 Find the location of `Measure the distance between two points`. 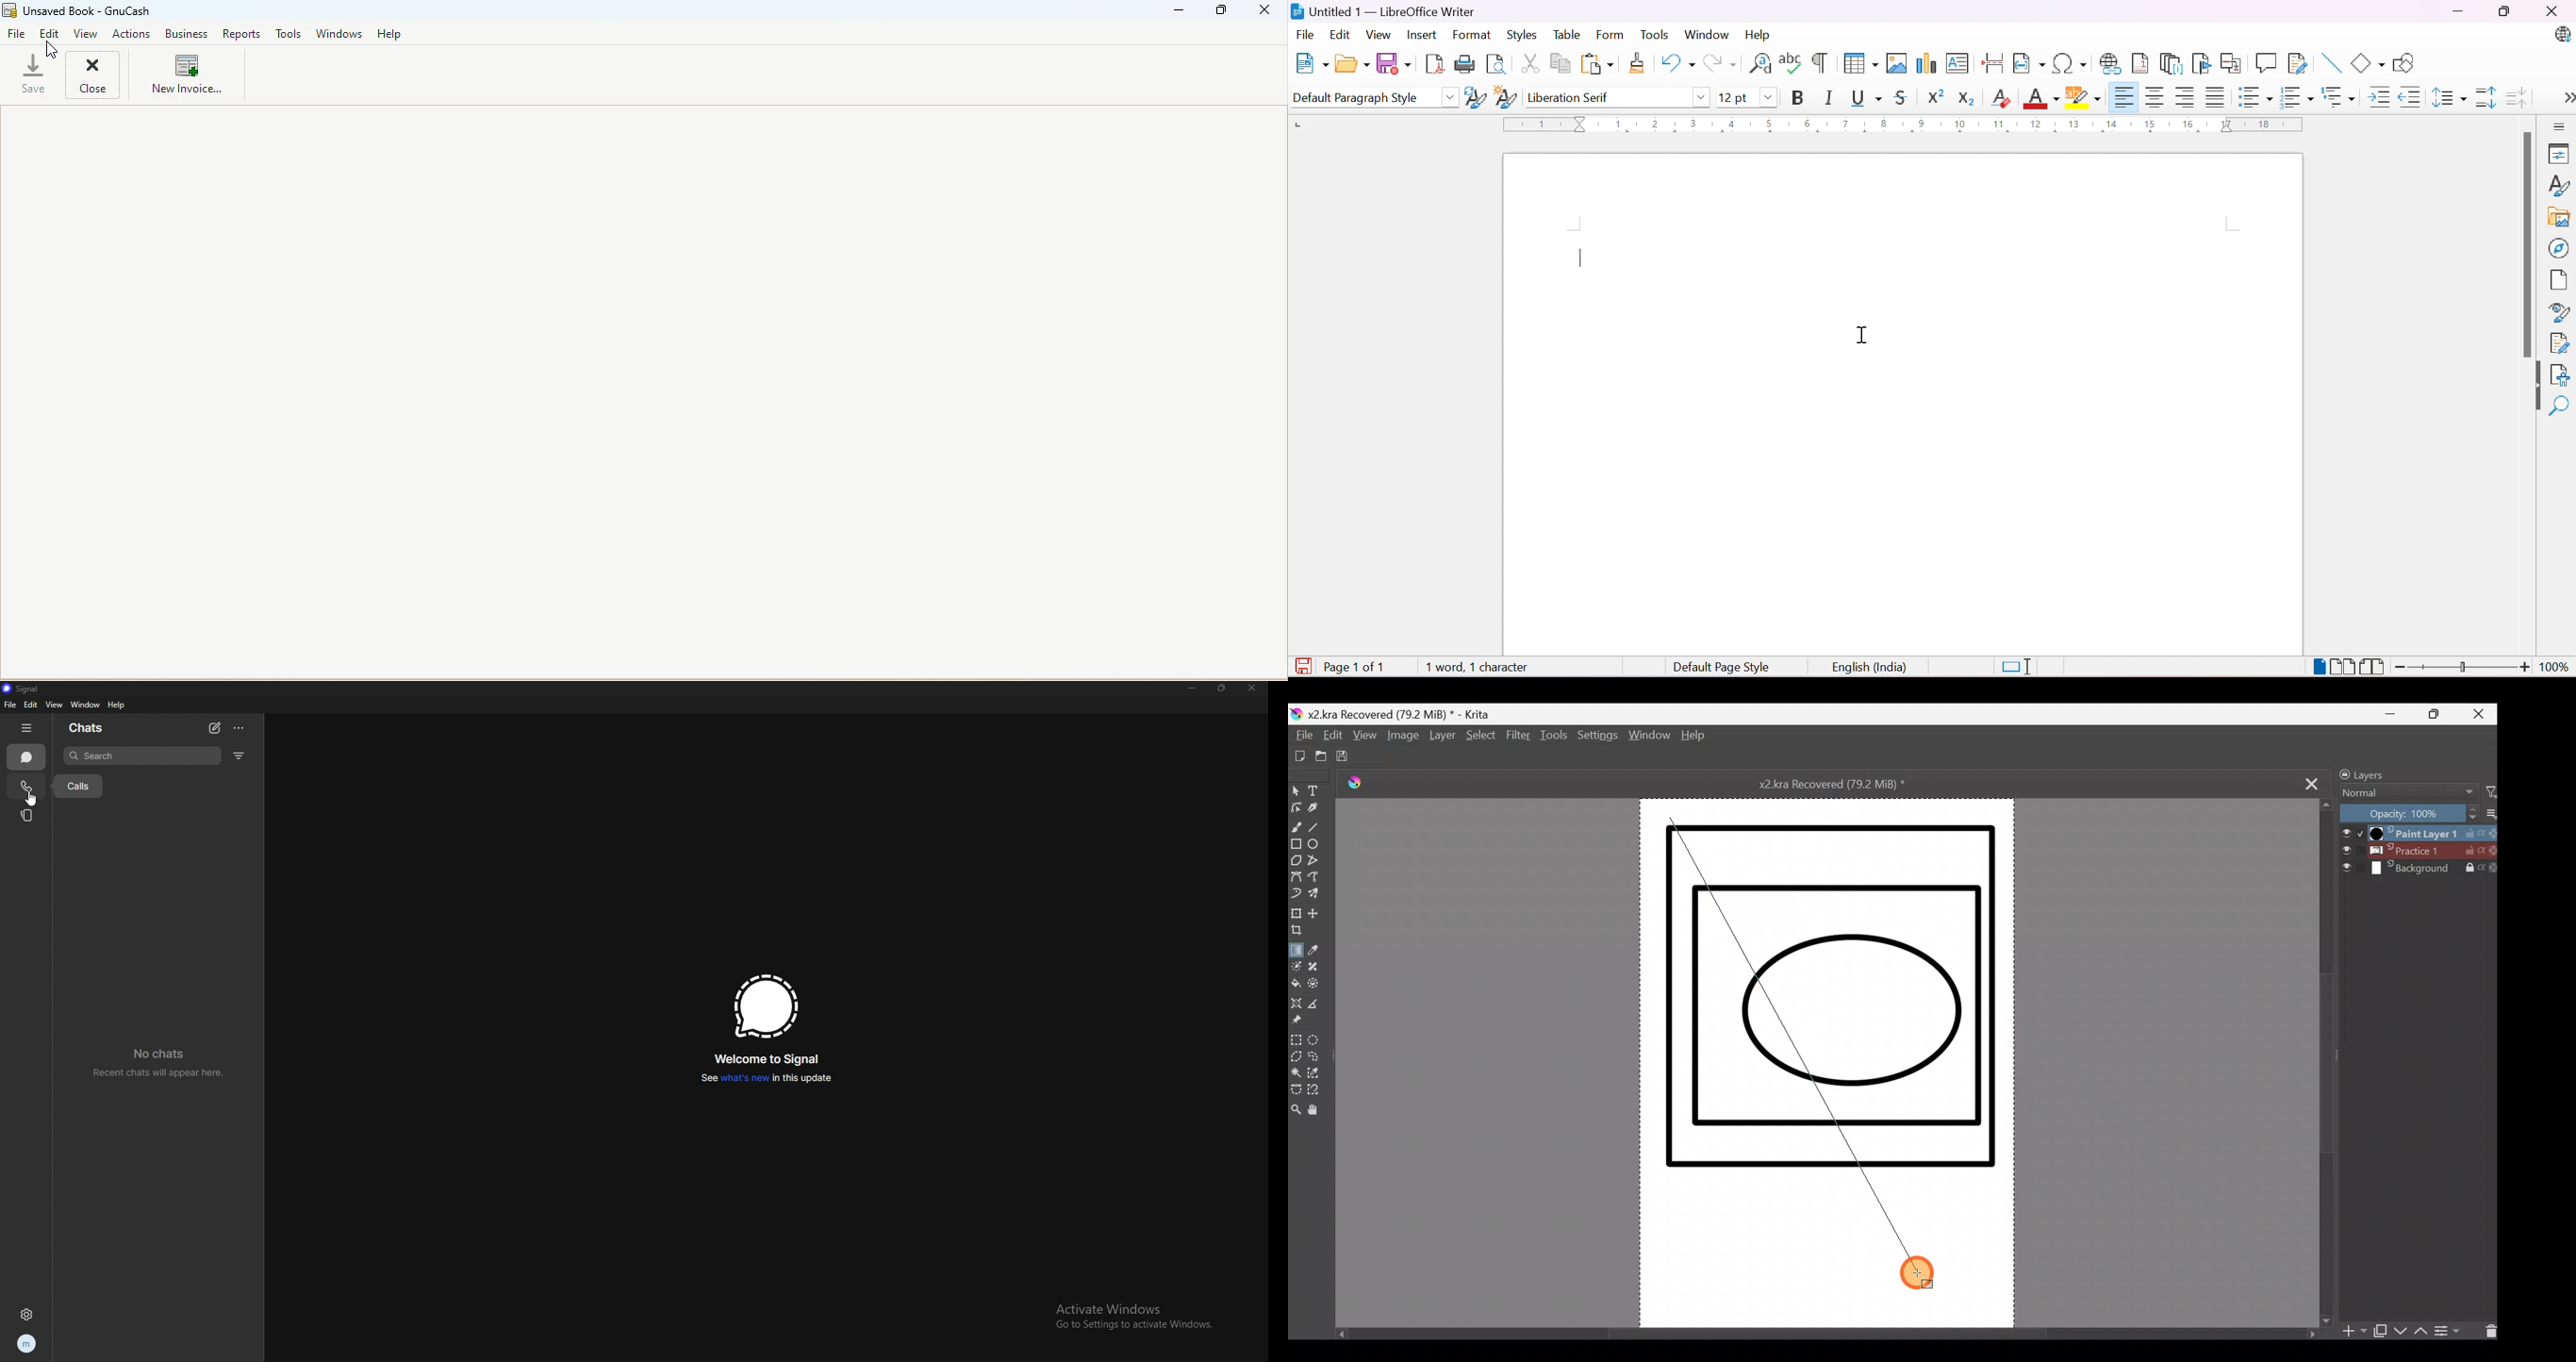

Measure the distance between two points is located at coordinates (1319, 1008).